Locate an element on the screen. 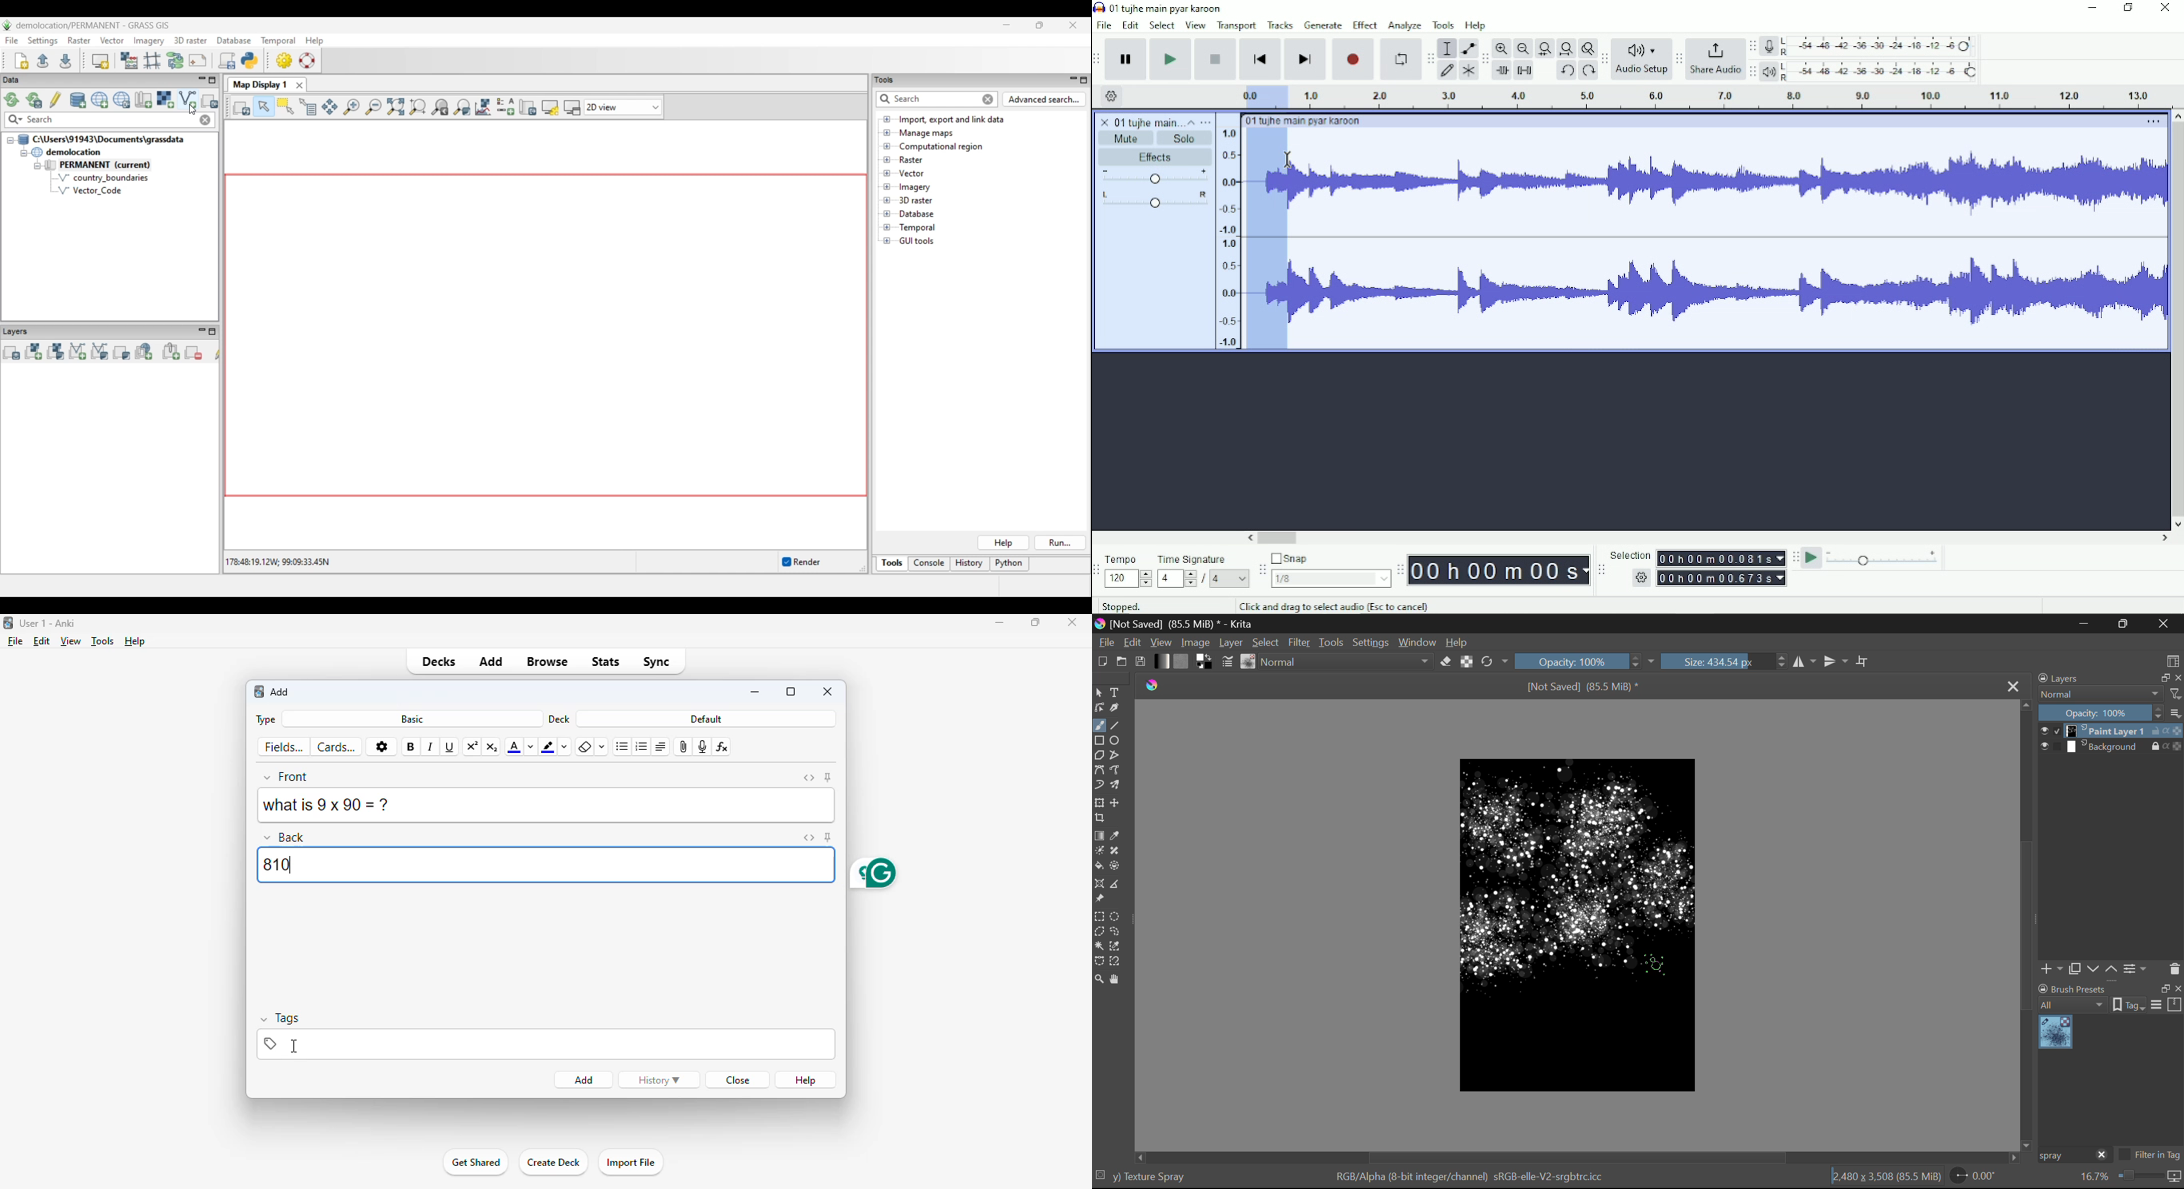 The image size is (2184, 1204). subscript is located at coordinates (492, 747).